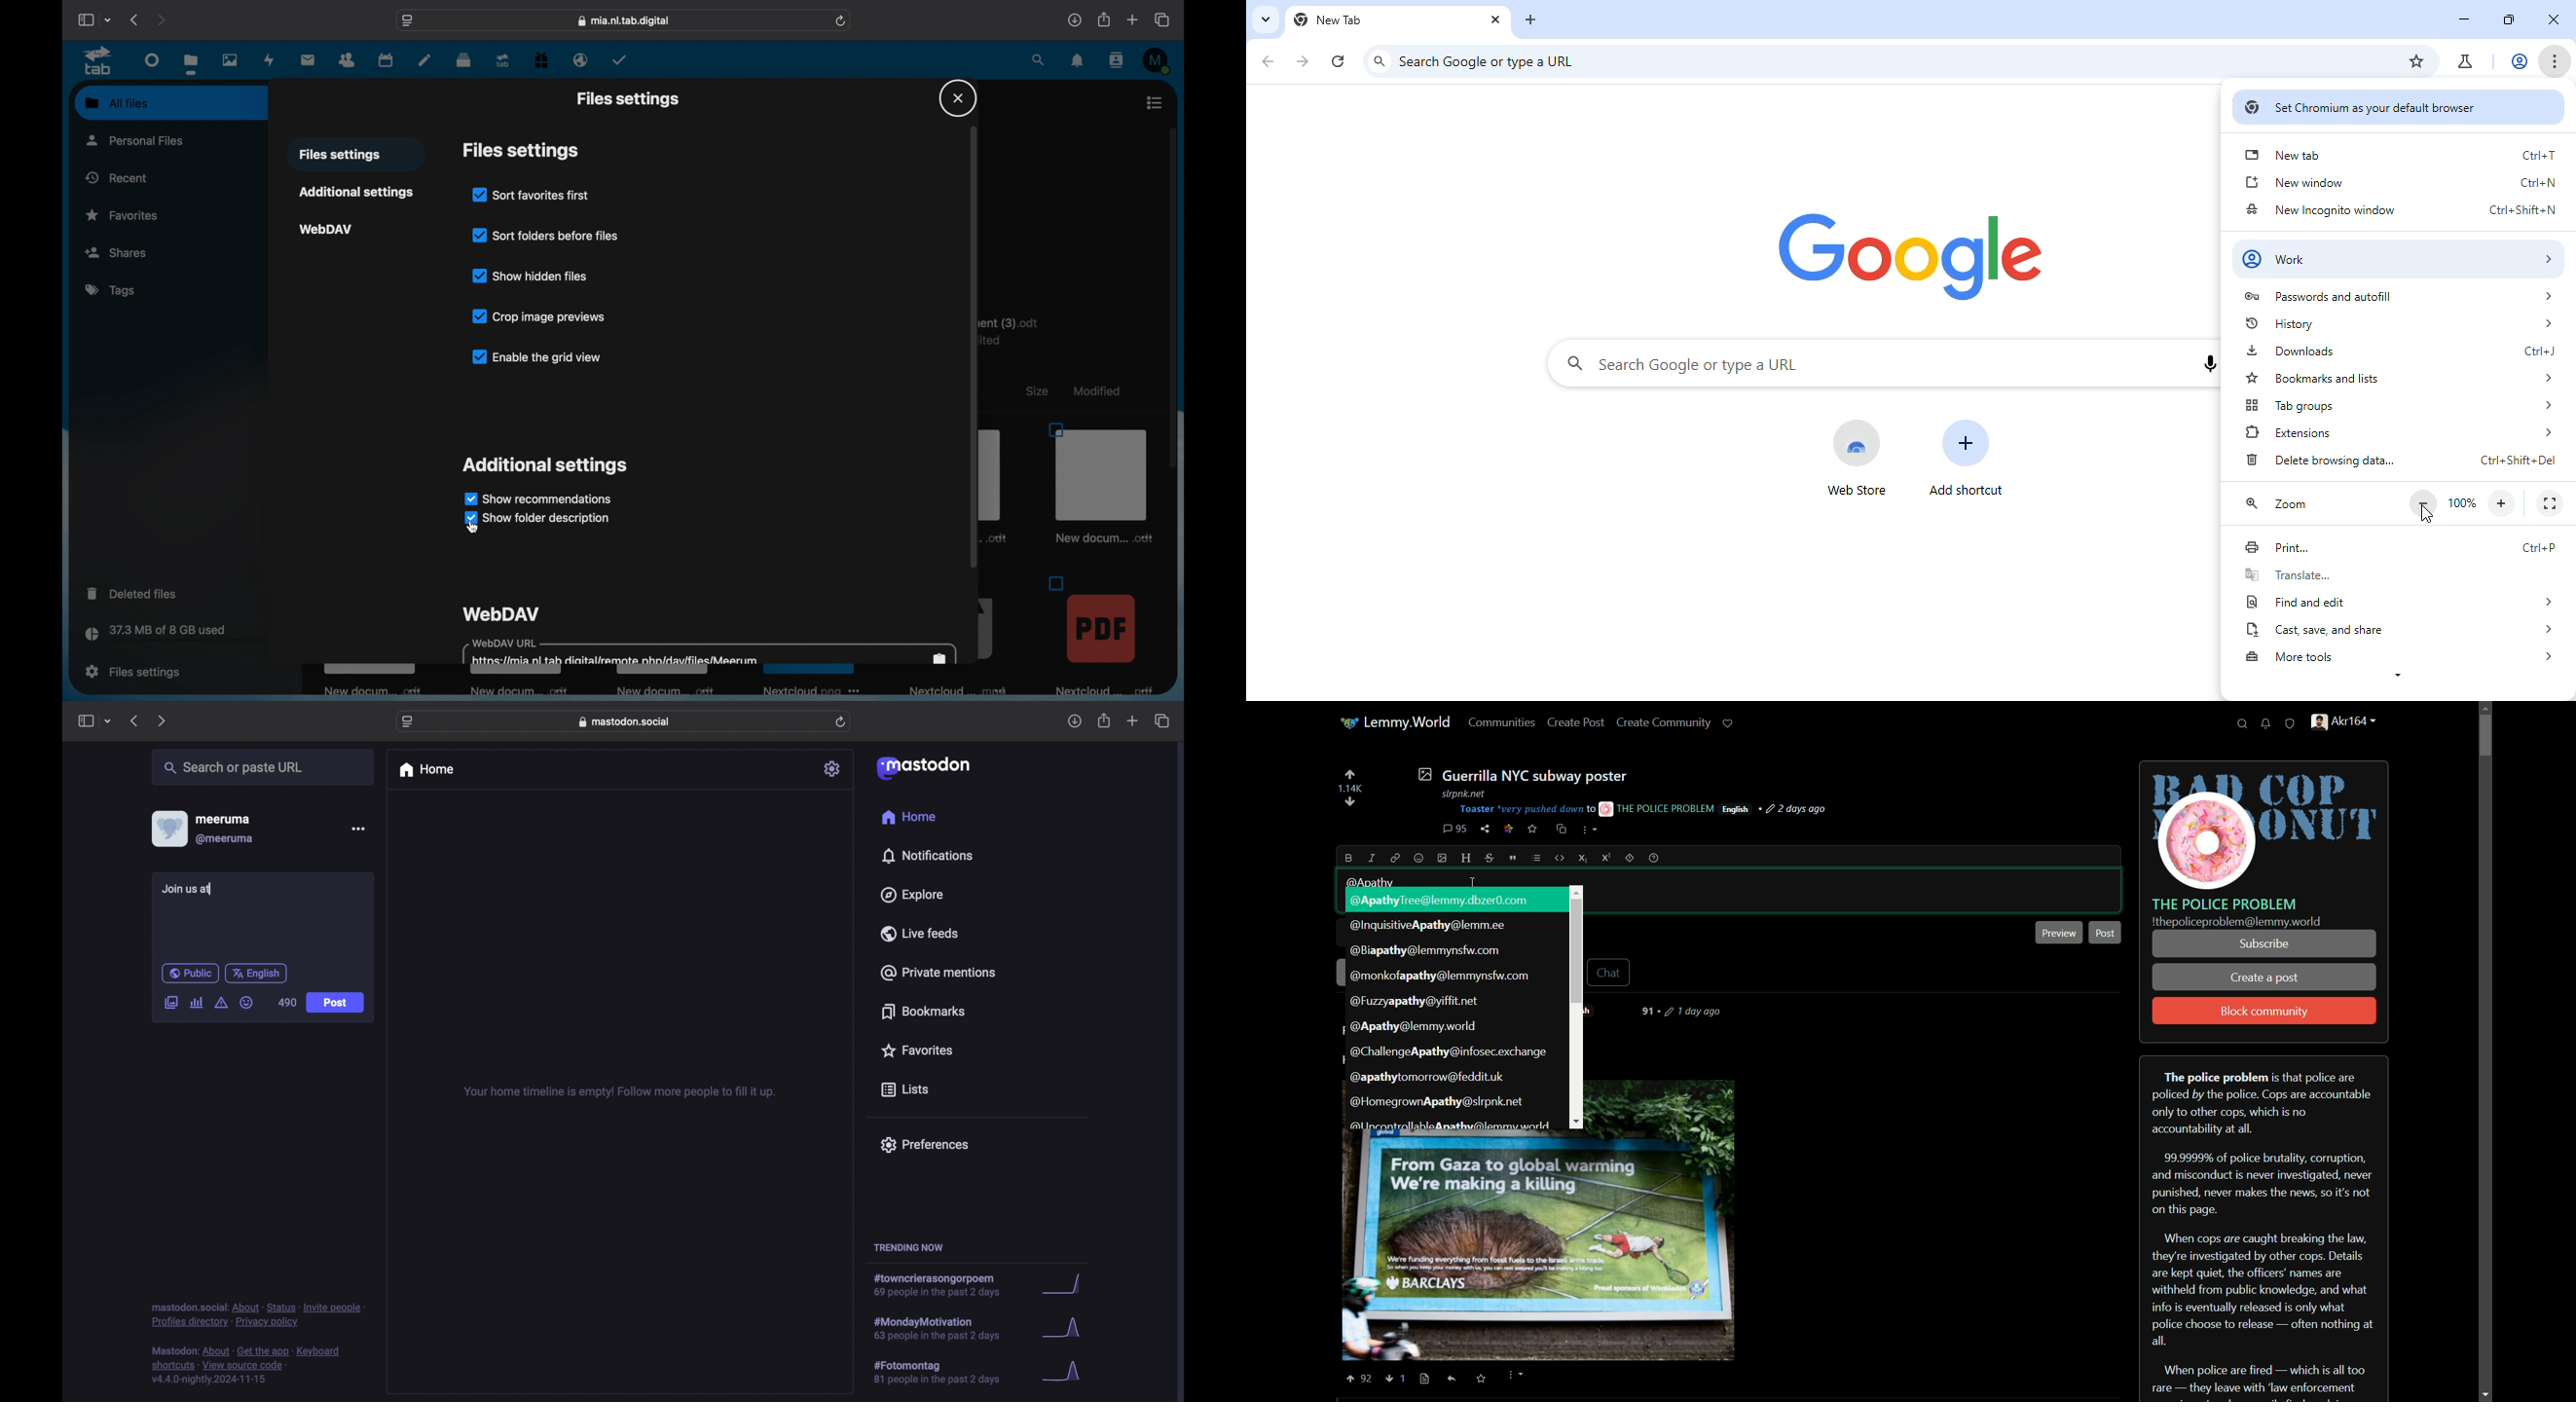  Describe the element at coordinates (1163, 19) in the screenshot. I see `show tab overview` at that location.